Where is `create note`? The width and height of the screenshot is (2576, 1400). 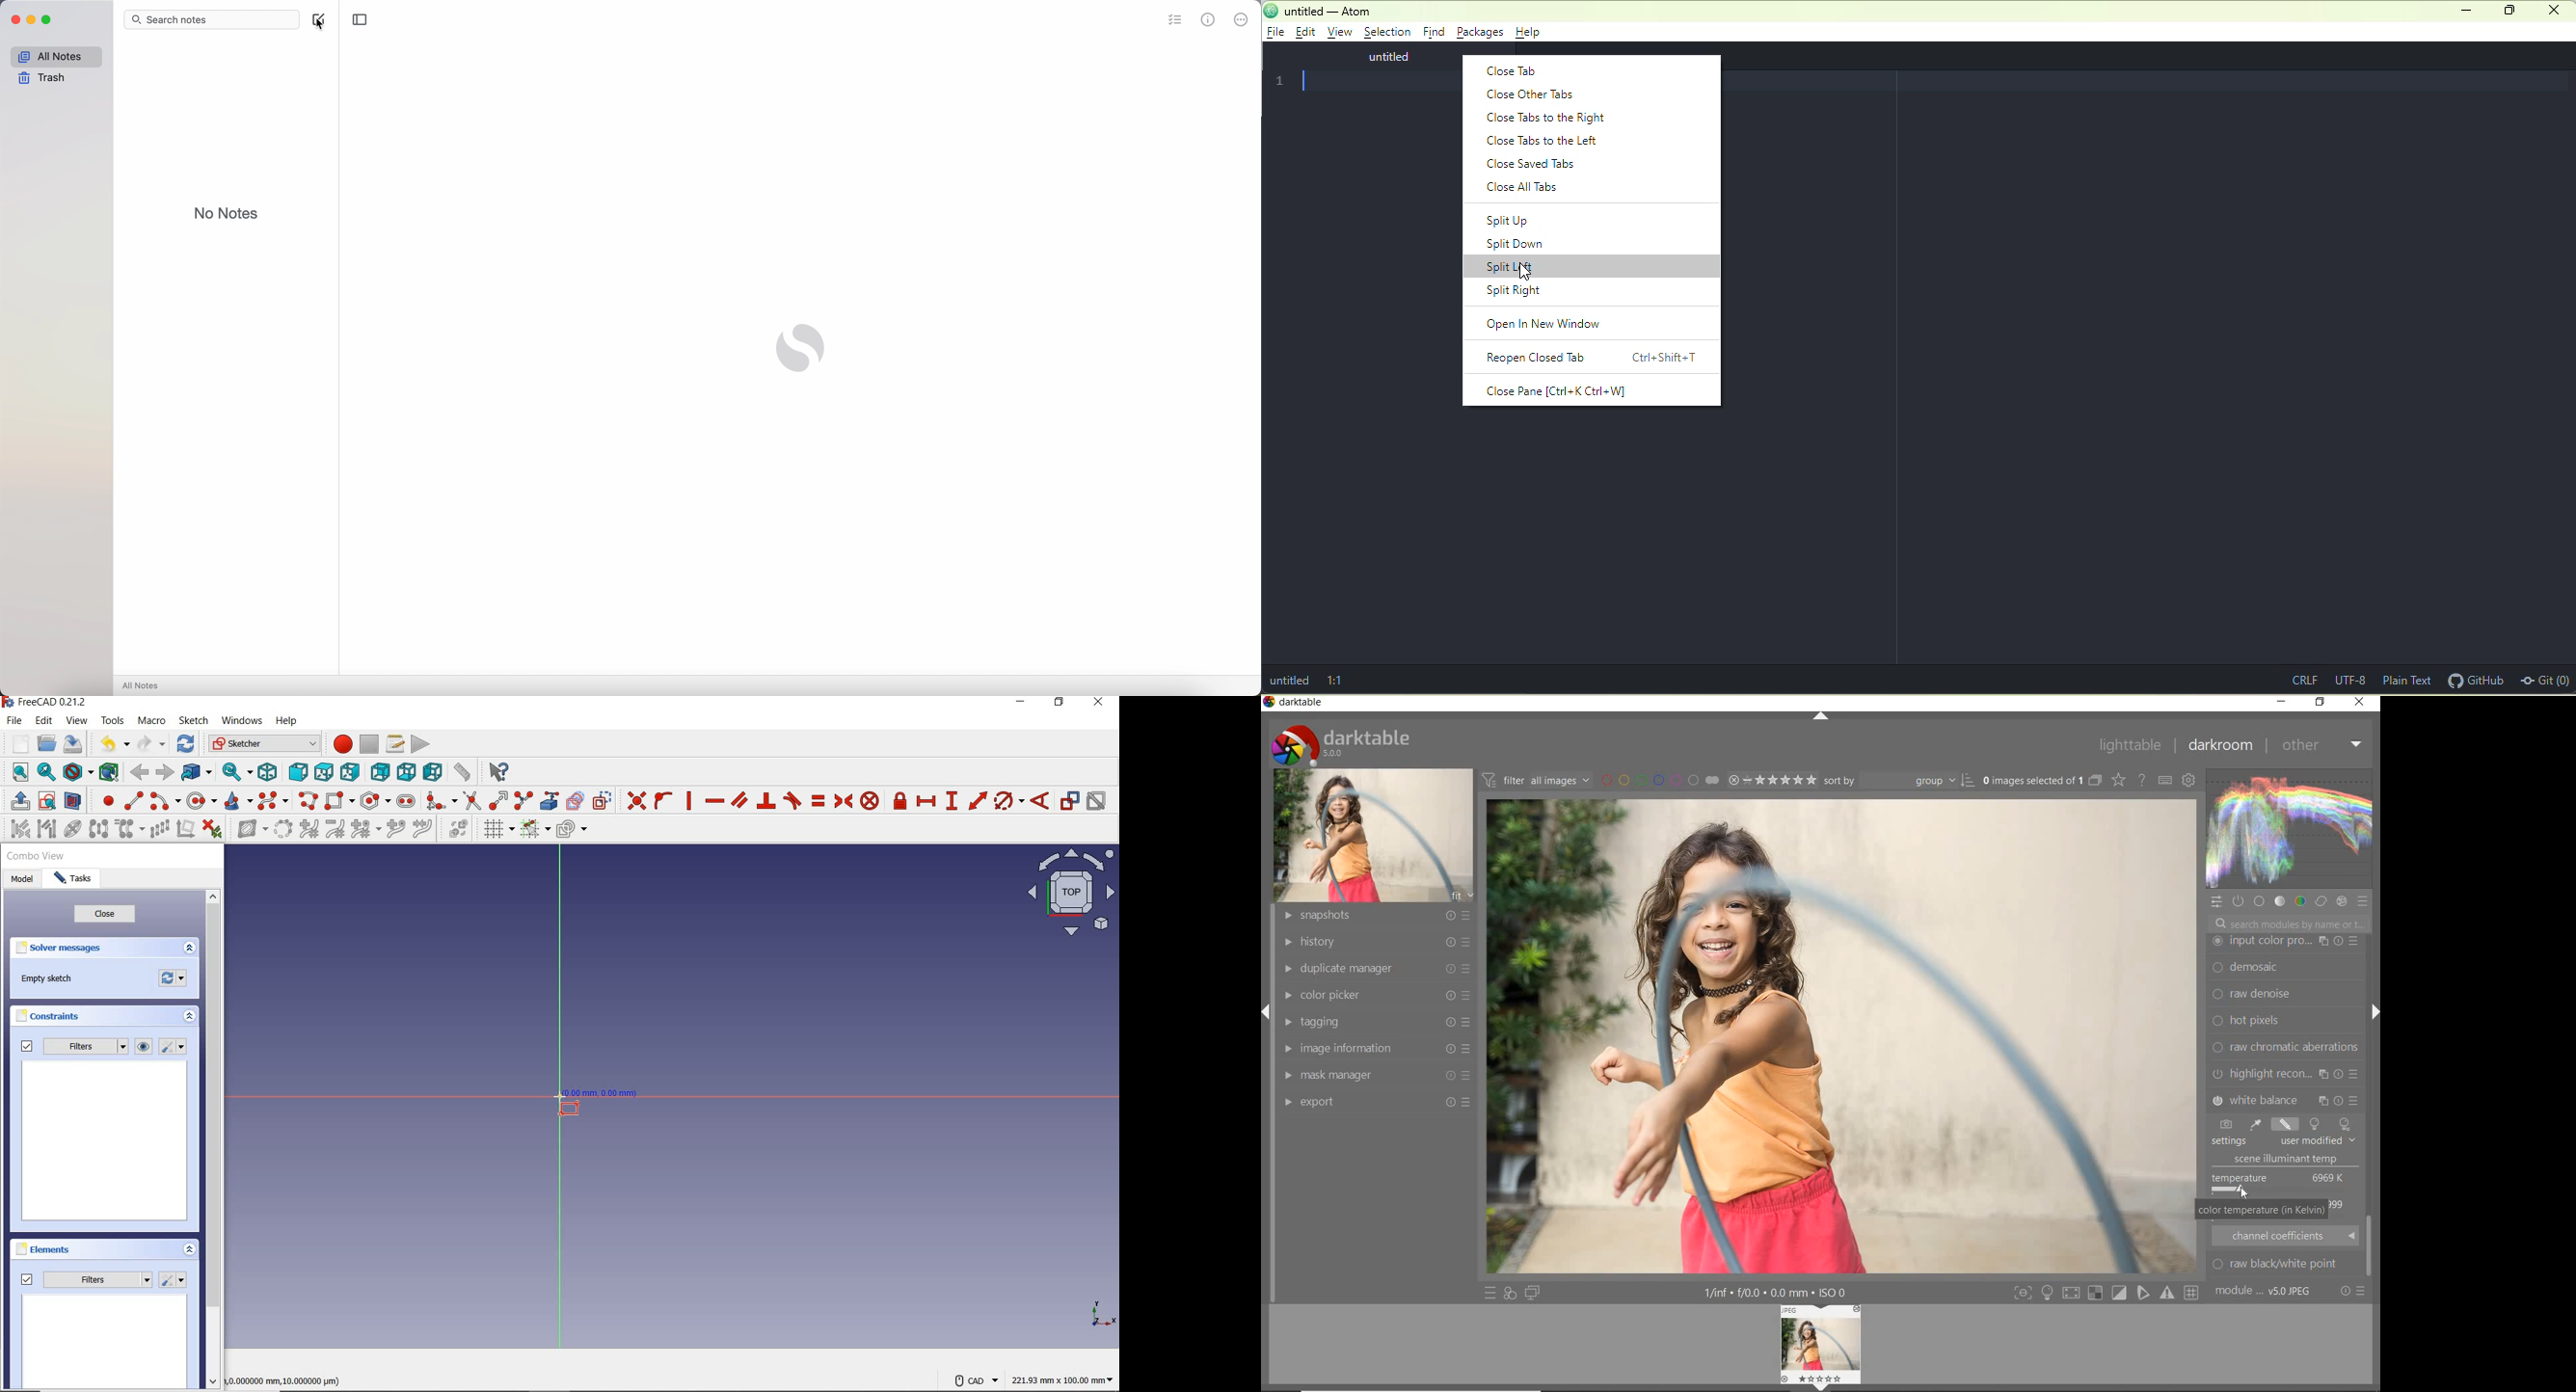 create note is located at coordinates (319, 20).